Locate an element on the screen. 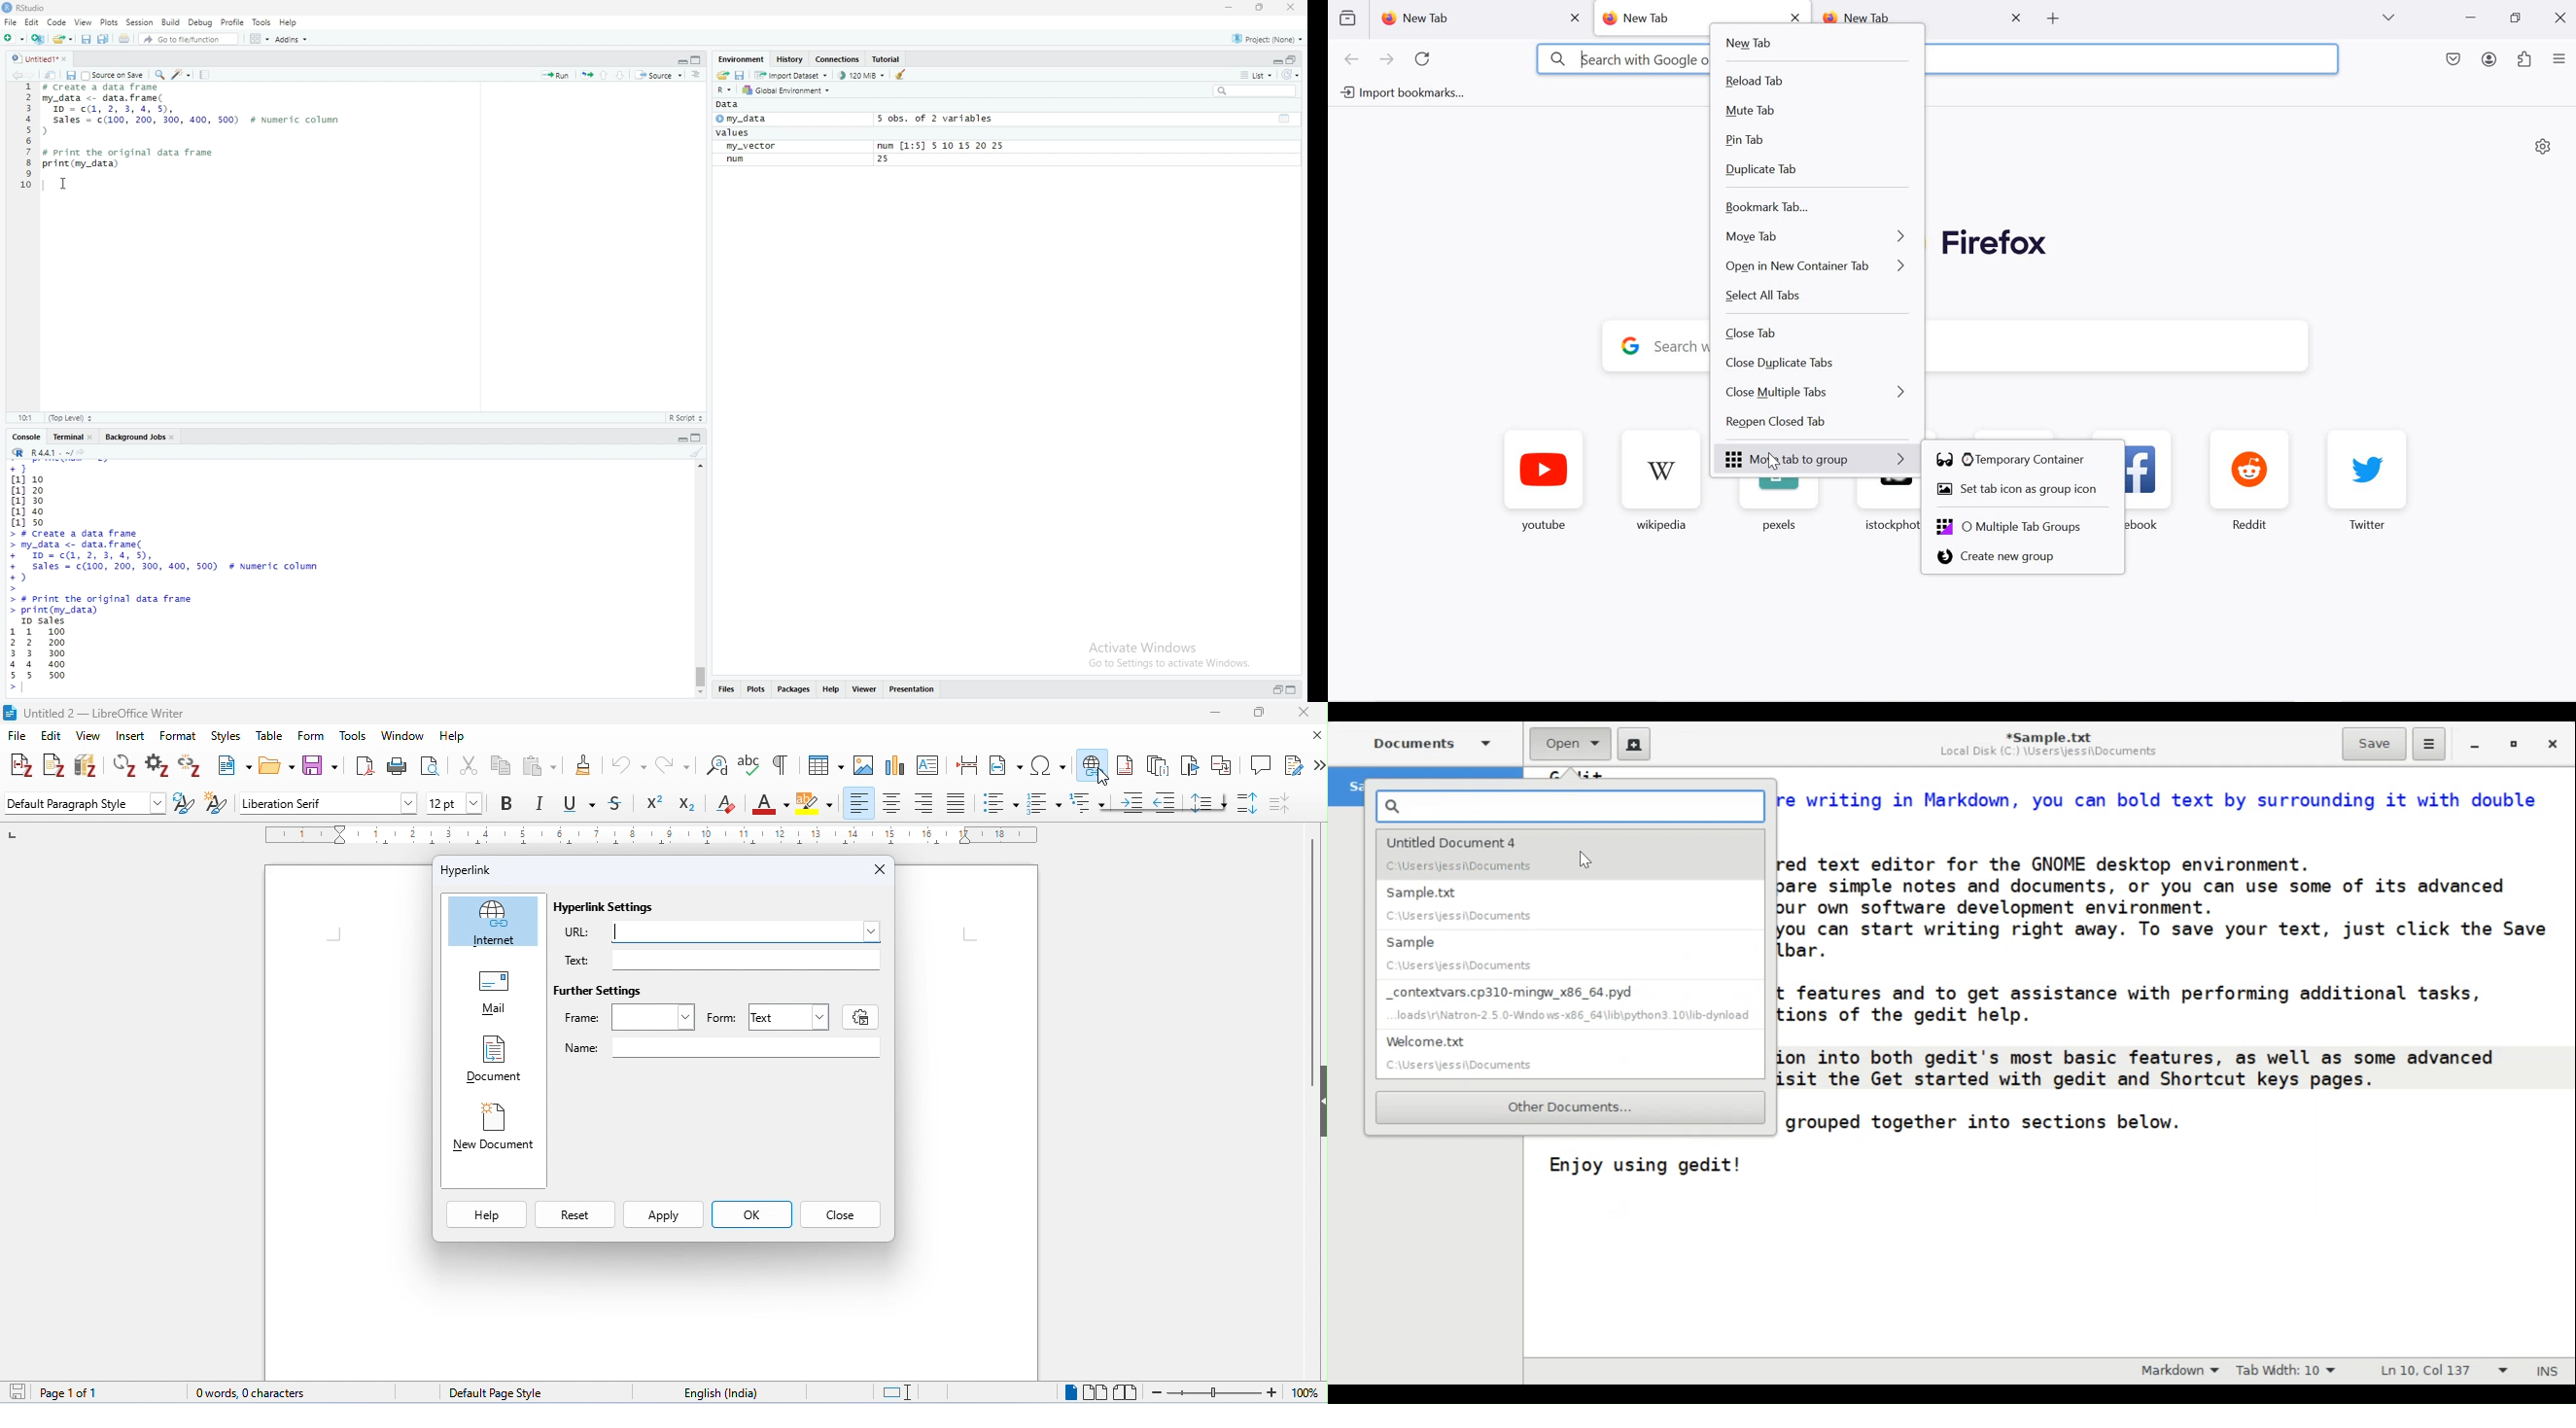 The image size is (2576, 1428). spelling is located at coordinates (750, 765).